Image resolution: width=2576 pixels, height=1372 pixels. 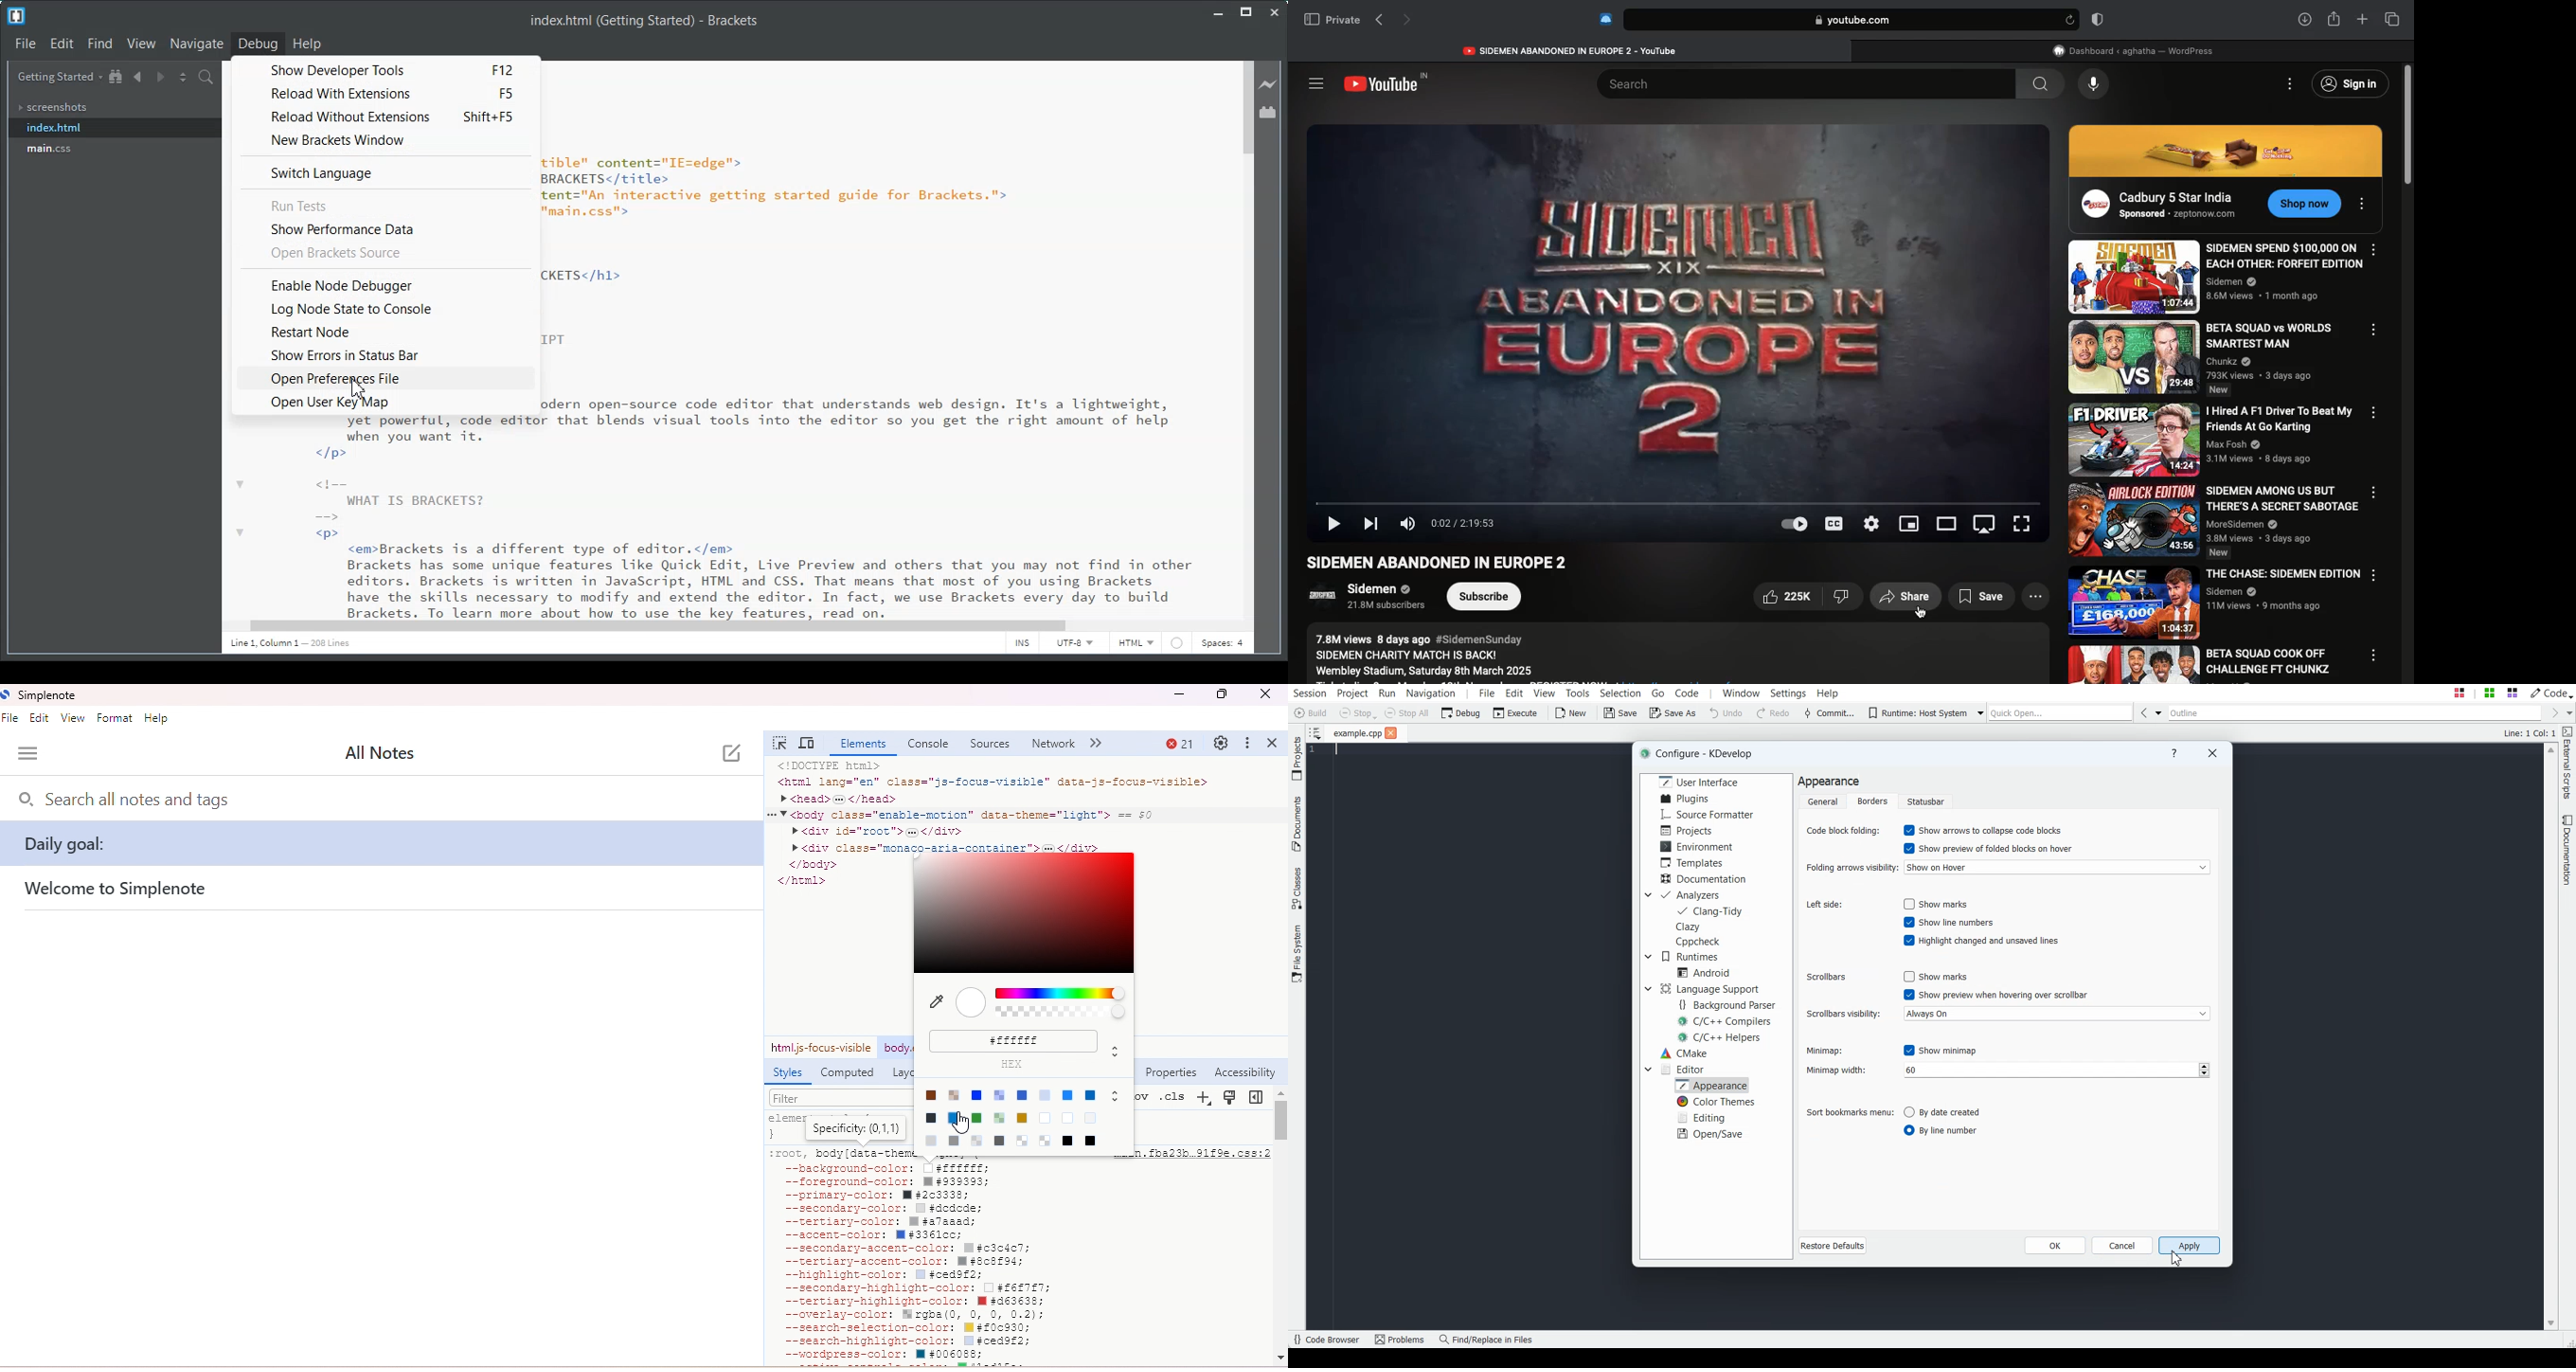 I want to click on help, so click(x=158, y=718).